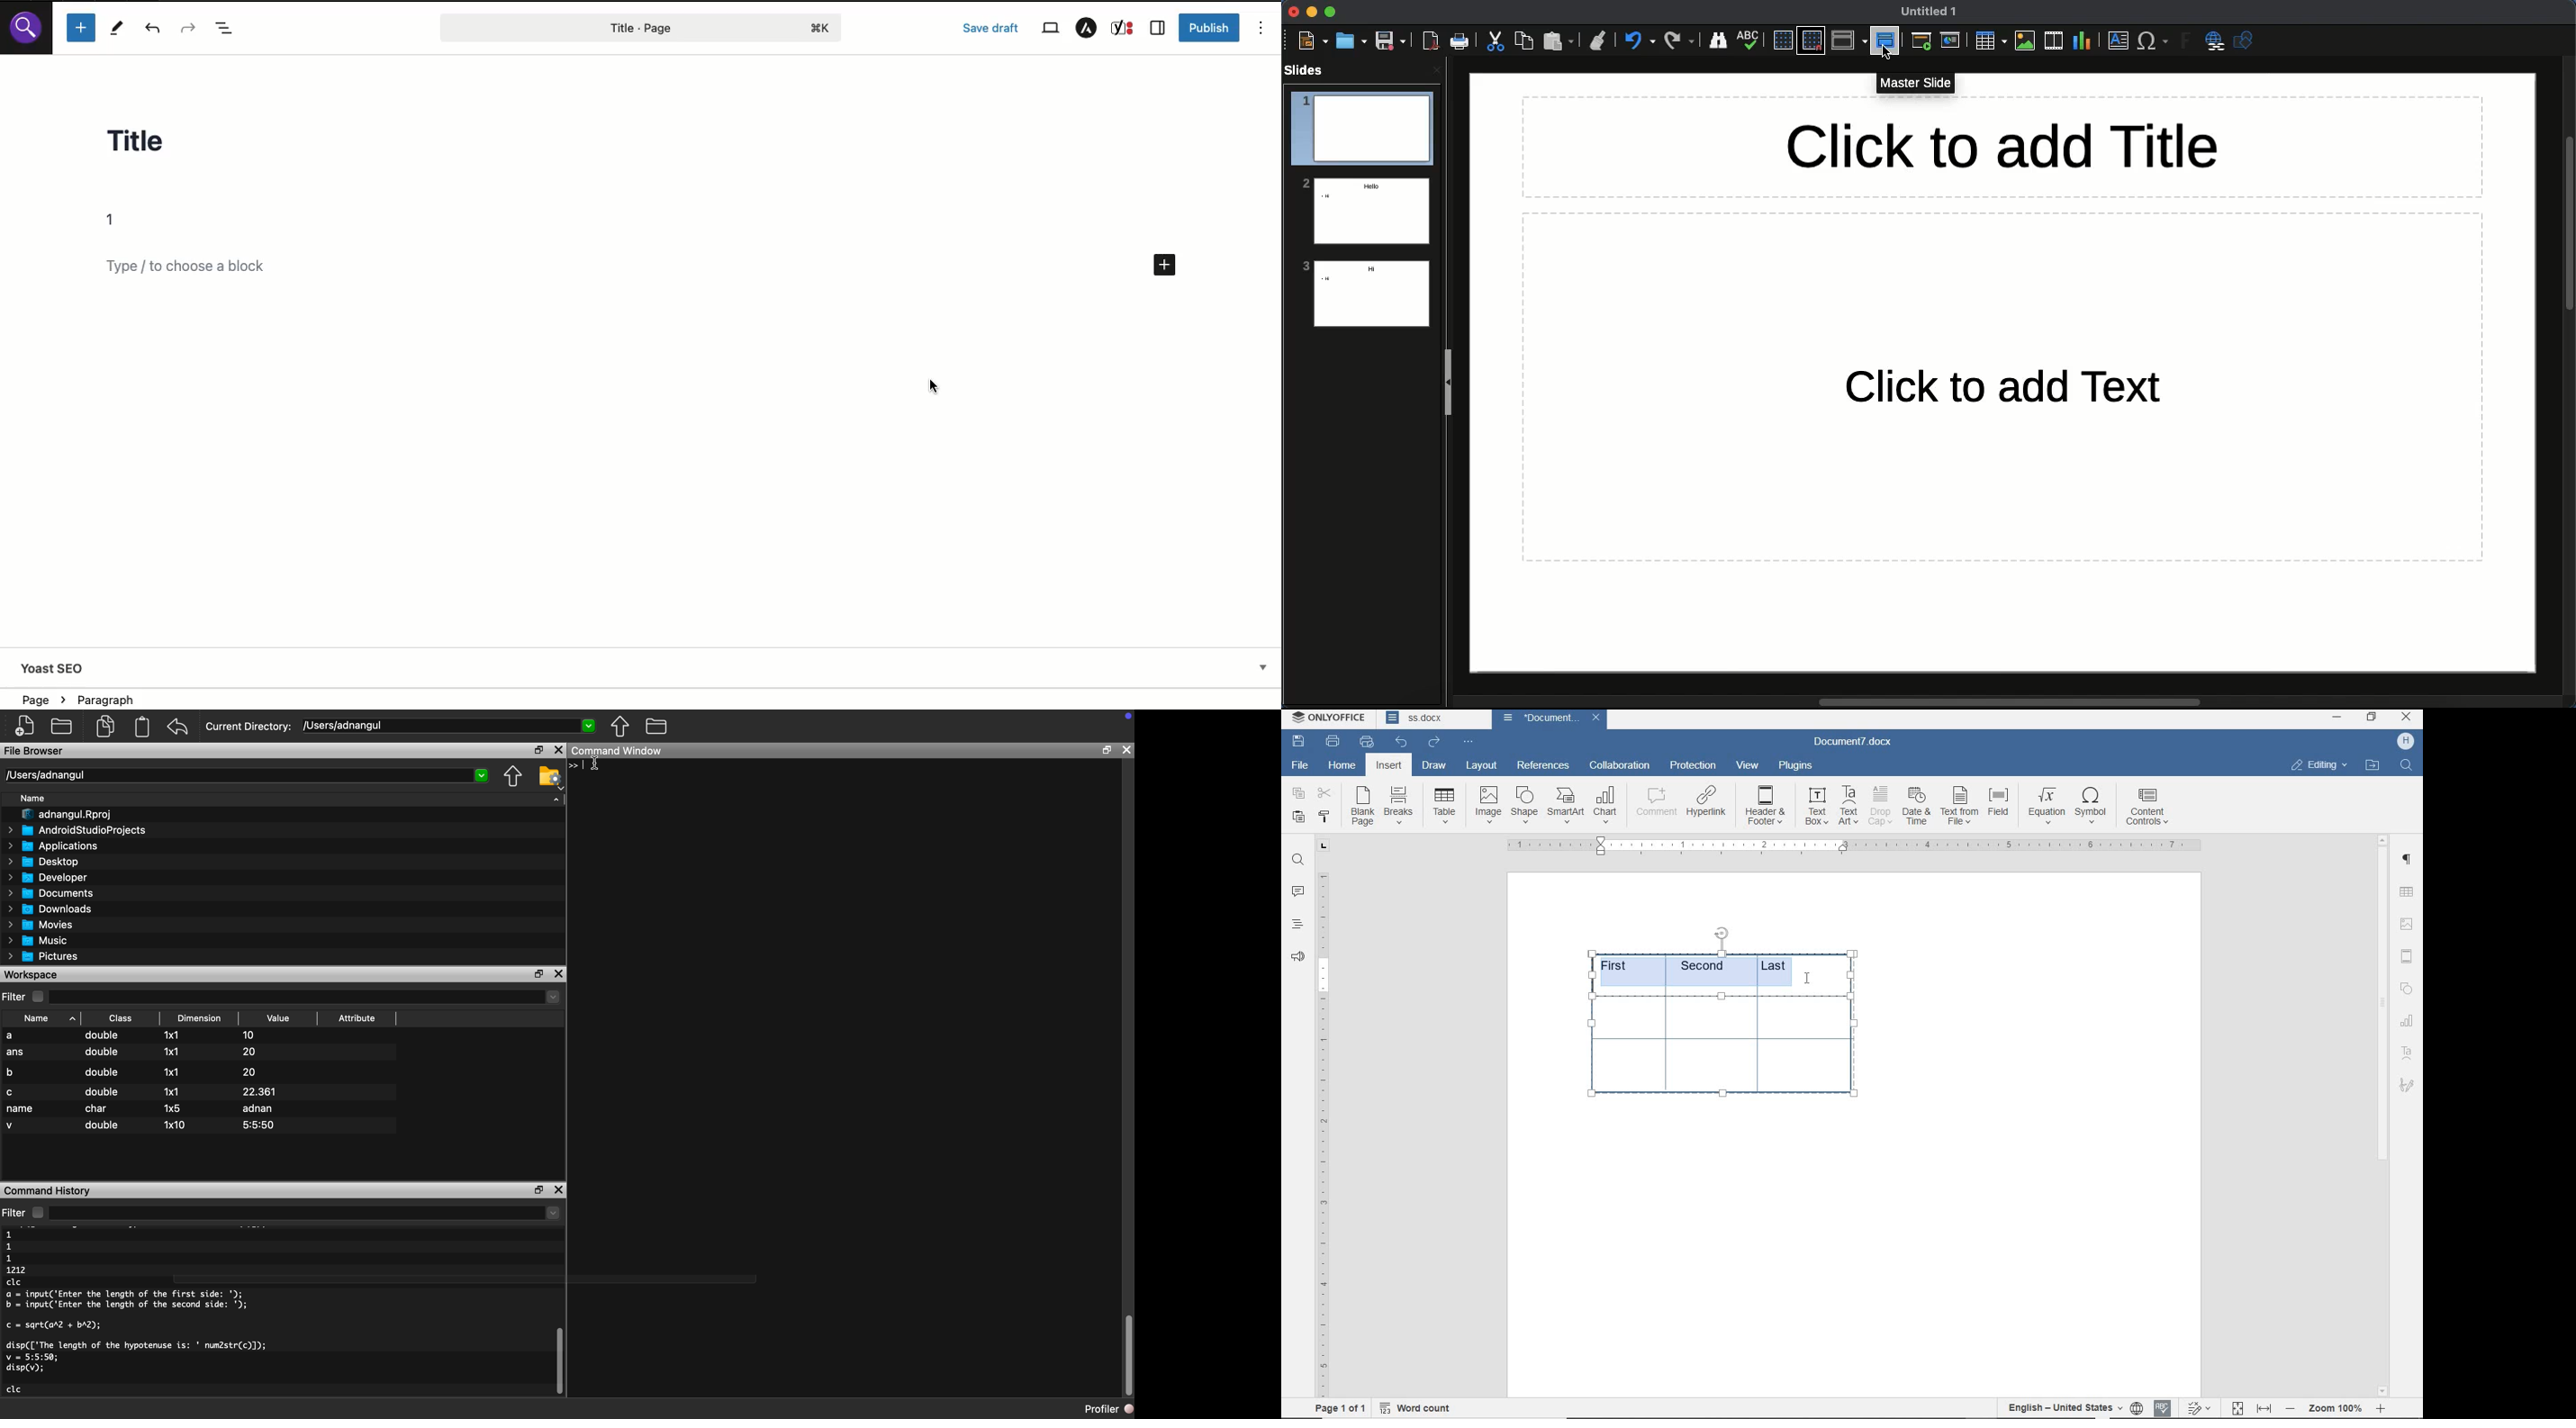 This screenshot has width=2576, height=1428. Describe the element at coordinates (1401, 805) in the screenshot. I see `breaks` at that location.